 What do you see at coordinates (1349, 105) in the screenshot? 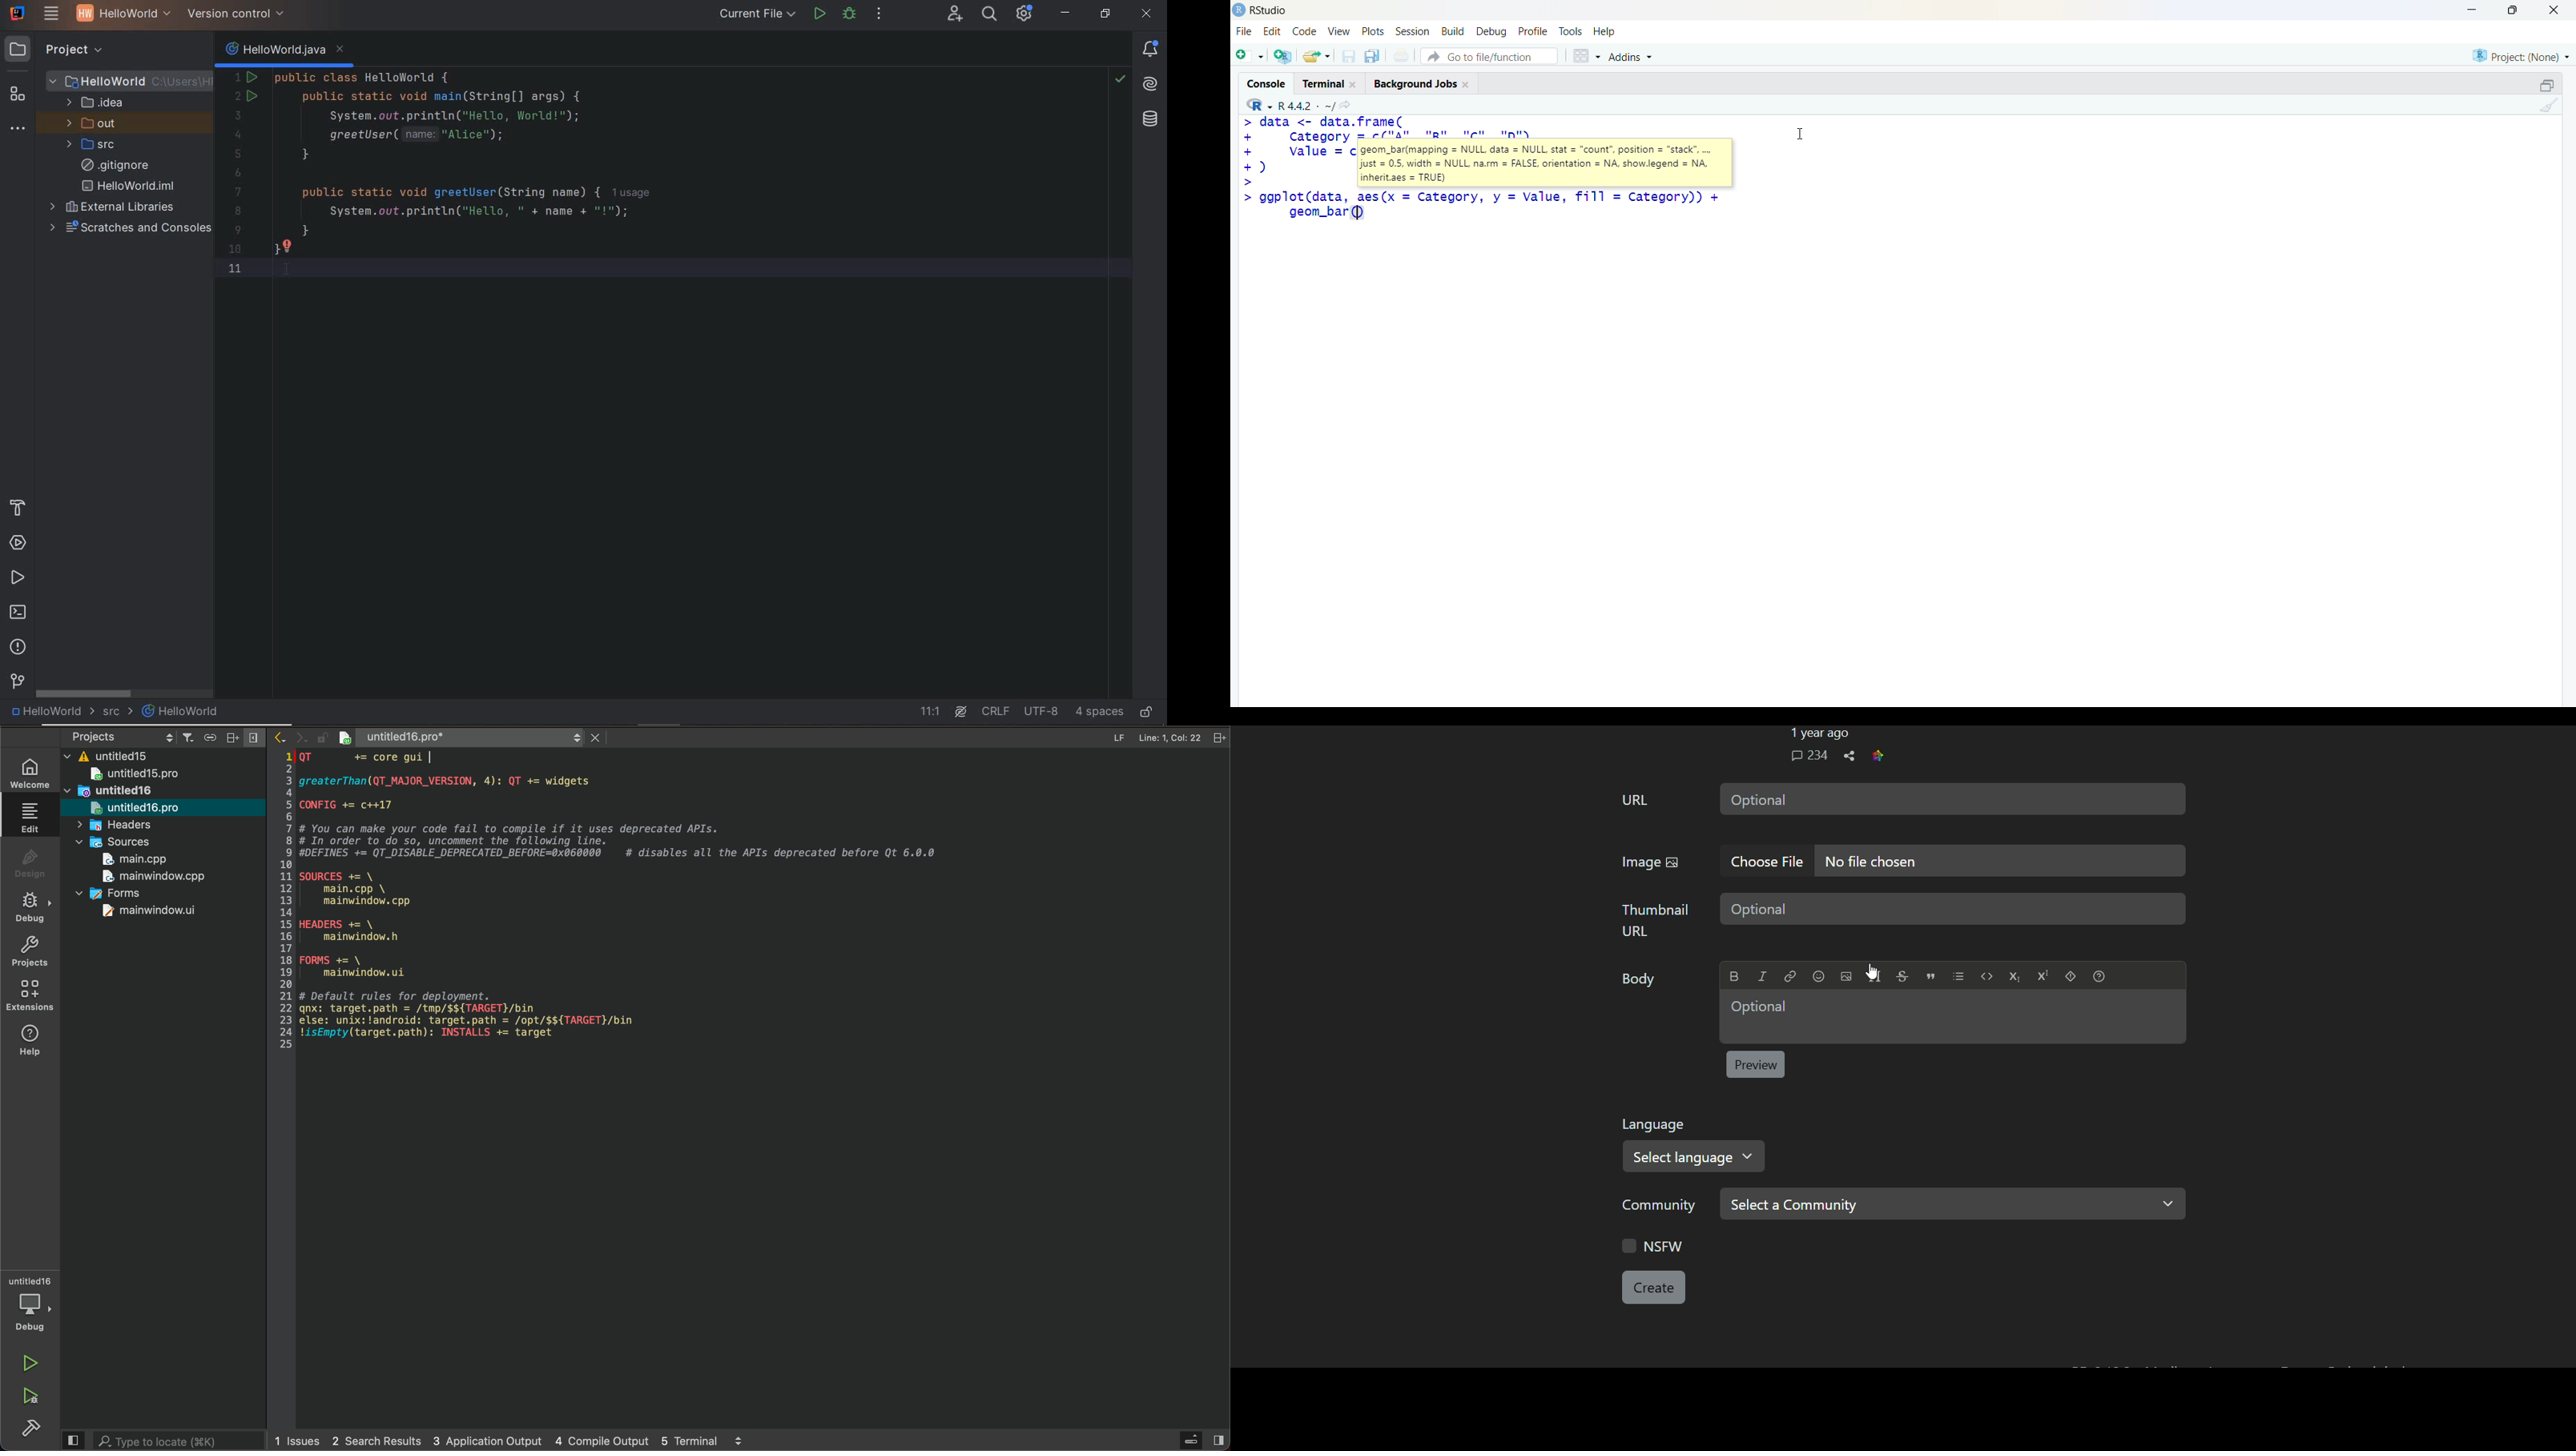
I see `go to directiory` at bounding box center [1349, 105].